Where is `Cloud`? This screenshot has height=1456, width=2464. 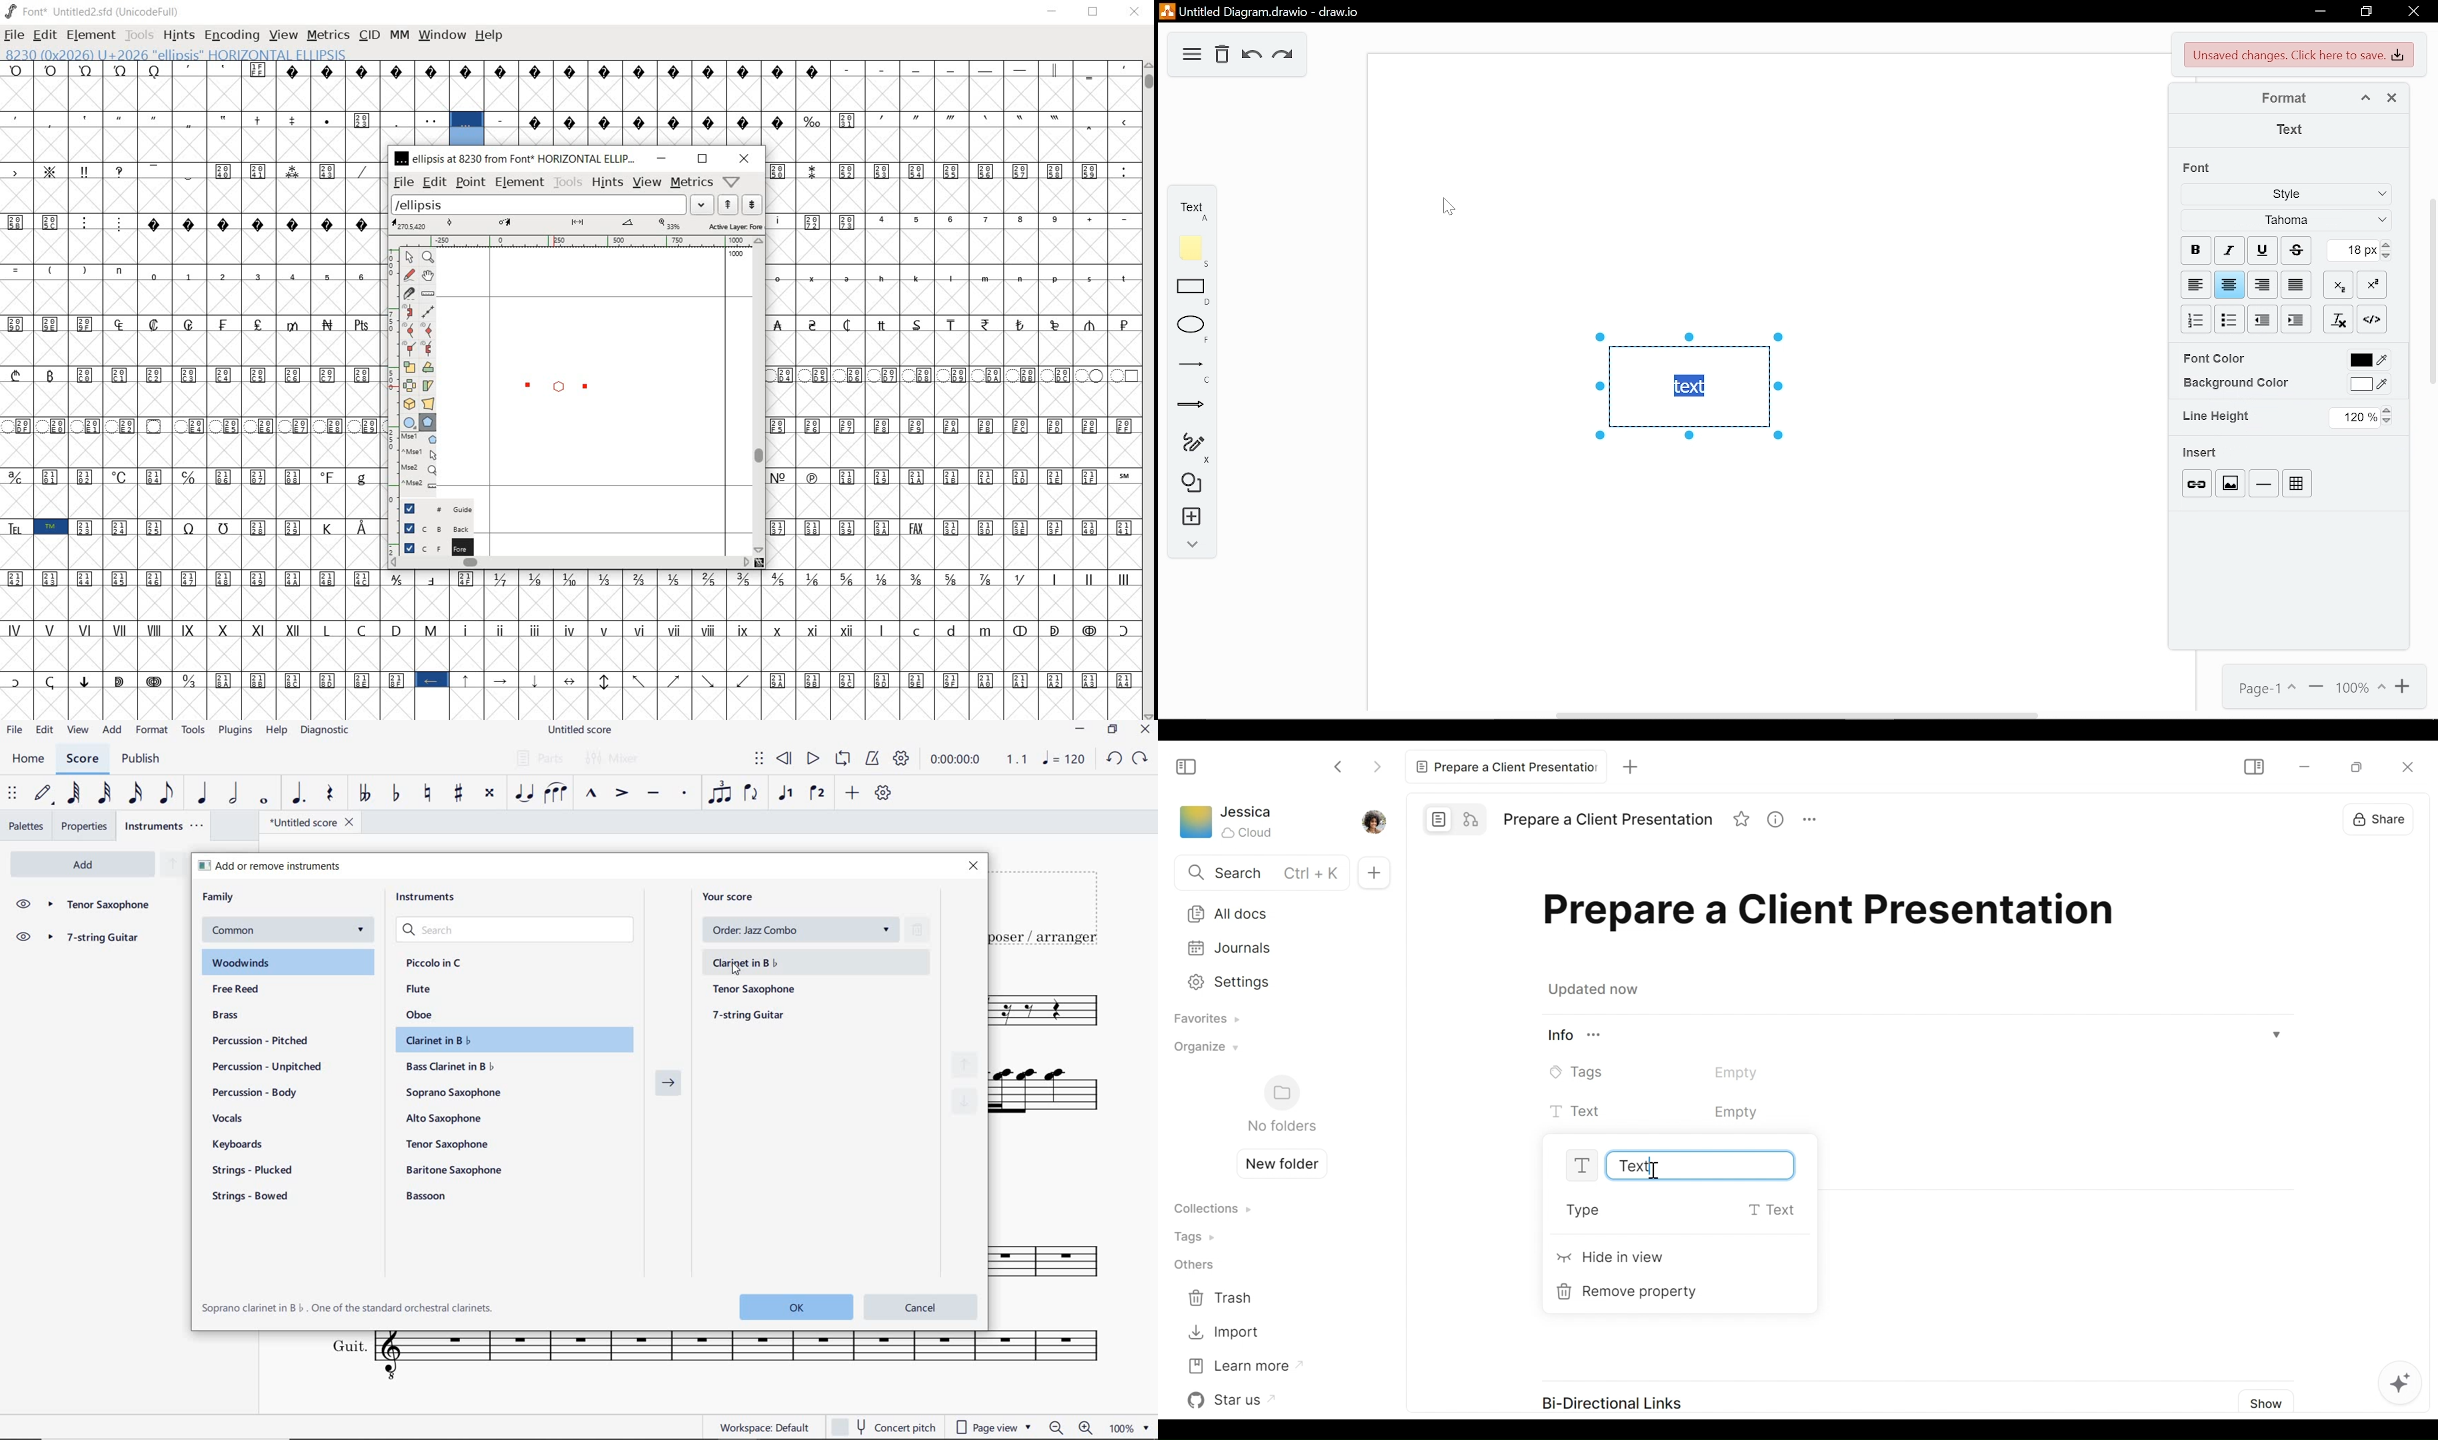
Cloud is located at coordinates (1249, 833).